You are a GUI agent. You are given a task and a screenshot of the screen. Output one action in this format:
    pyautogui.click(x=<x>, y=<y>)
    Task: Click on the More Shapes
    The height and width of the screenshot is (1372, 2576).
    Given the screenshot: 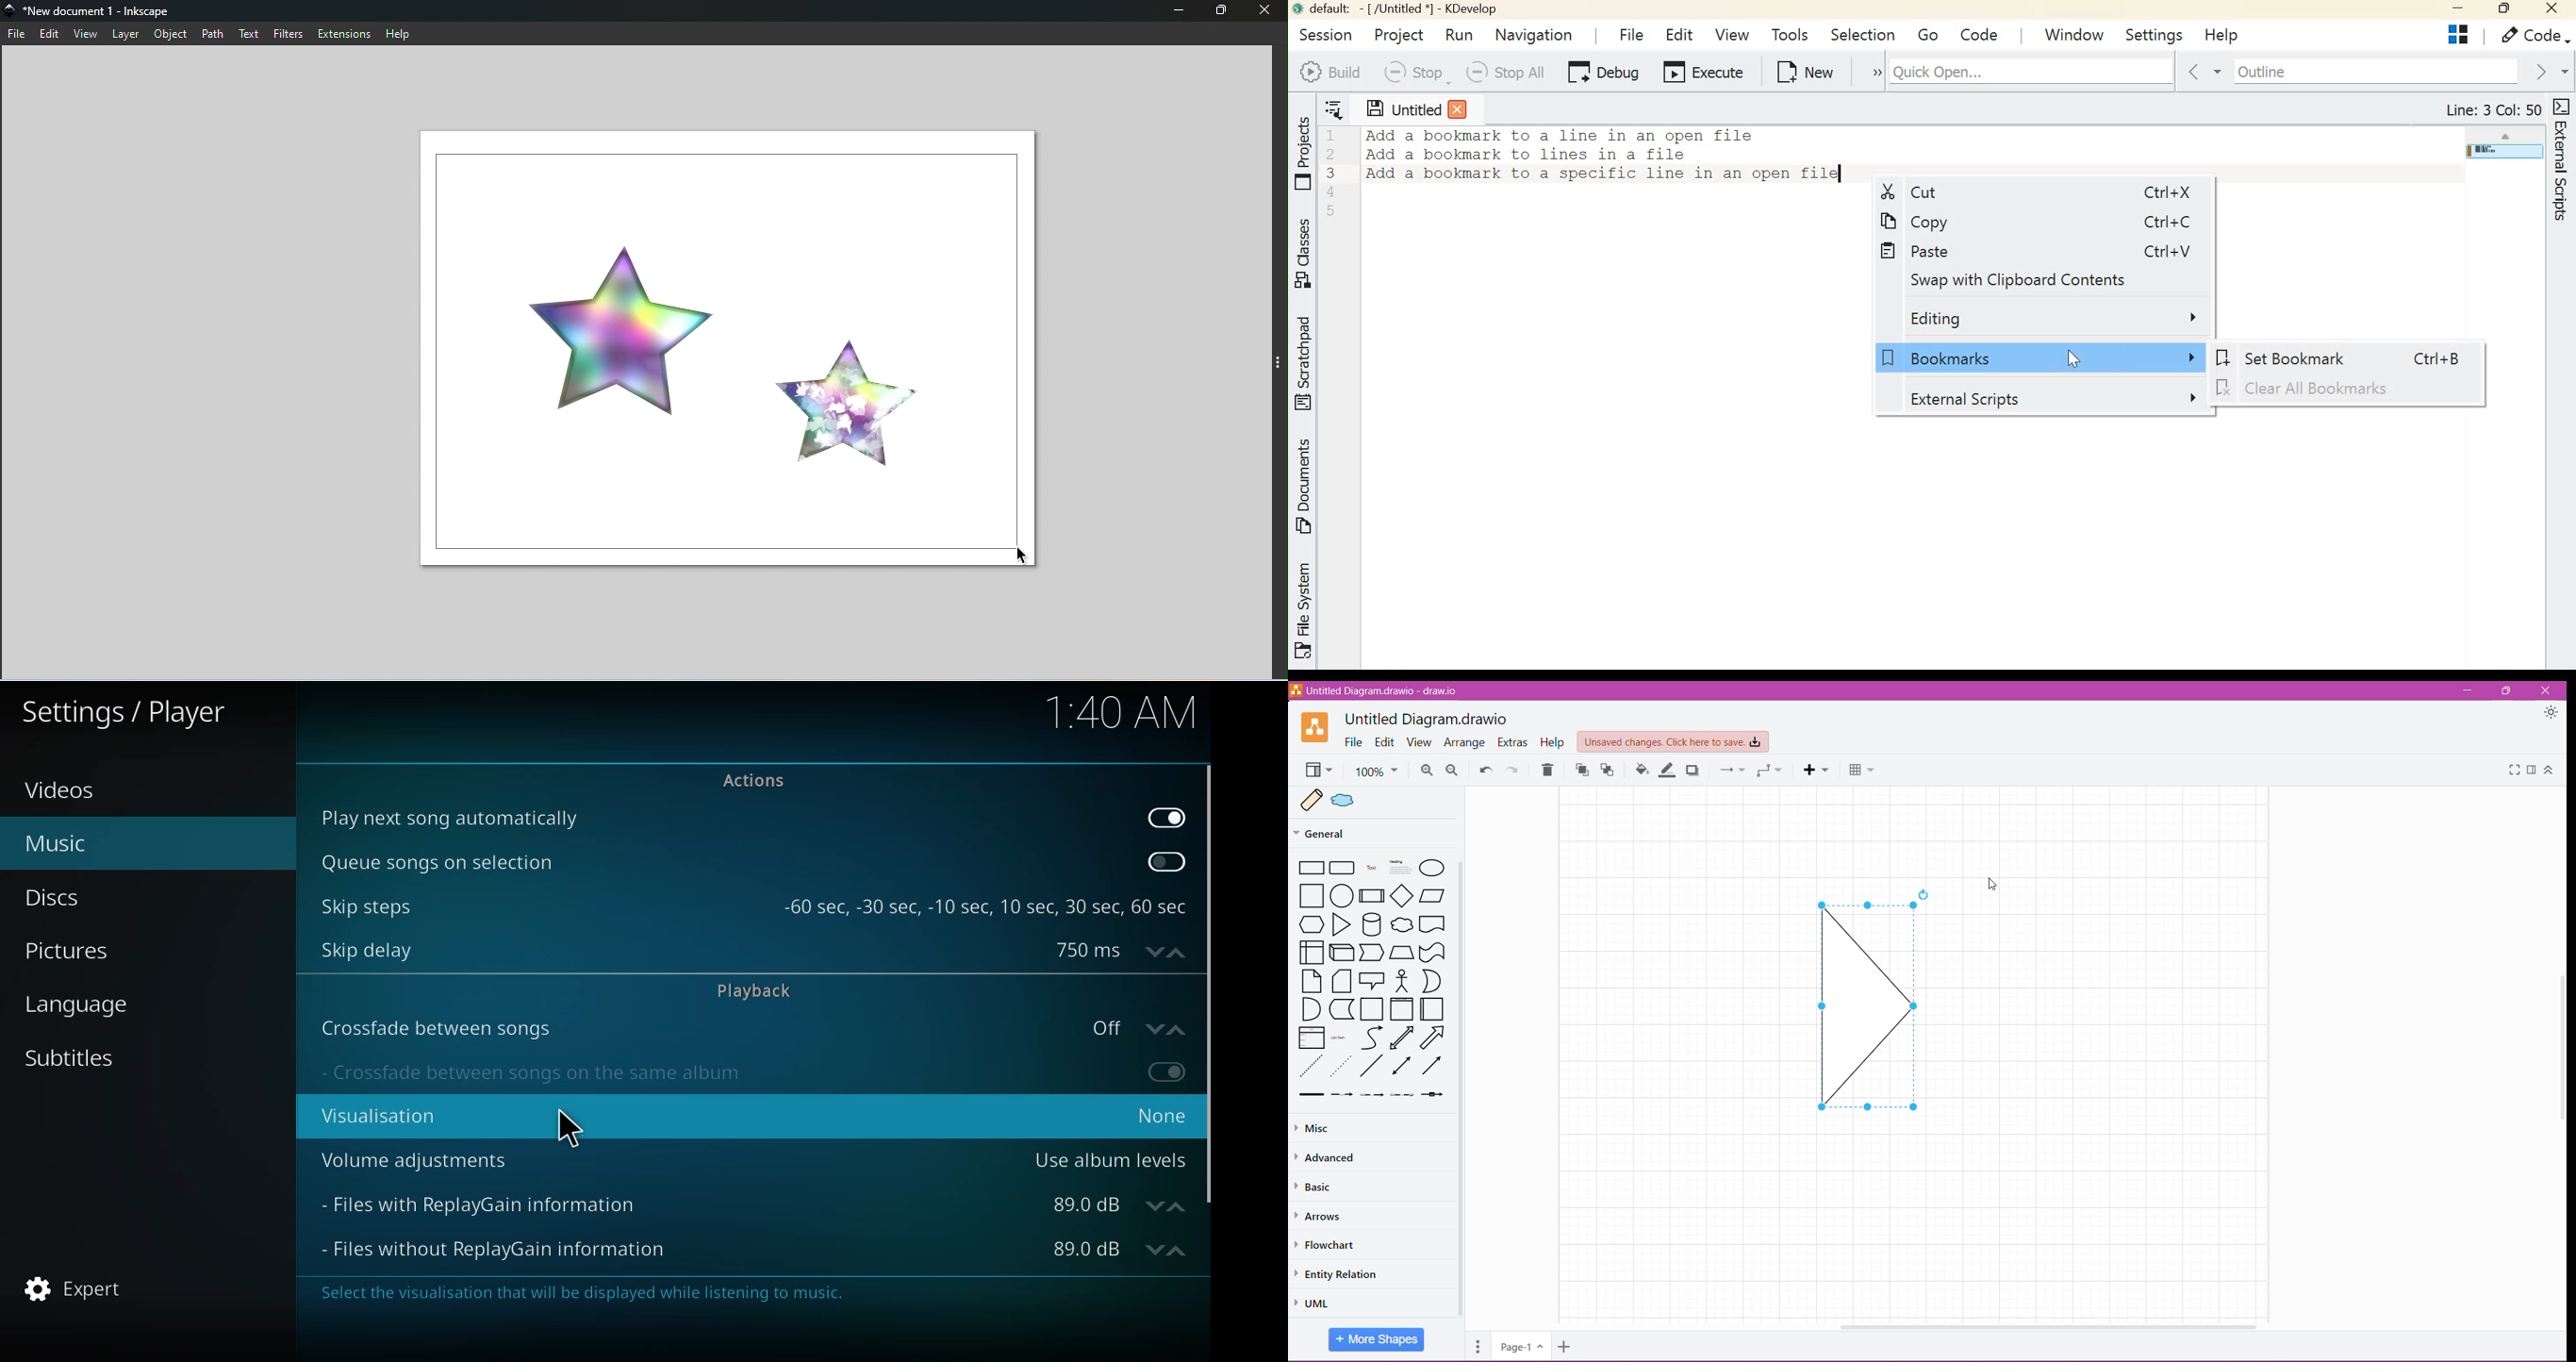 What is the action you would take?
    pyautogui.click(x=1377, y=1339)
    